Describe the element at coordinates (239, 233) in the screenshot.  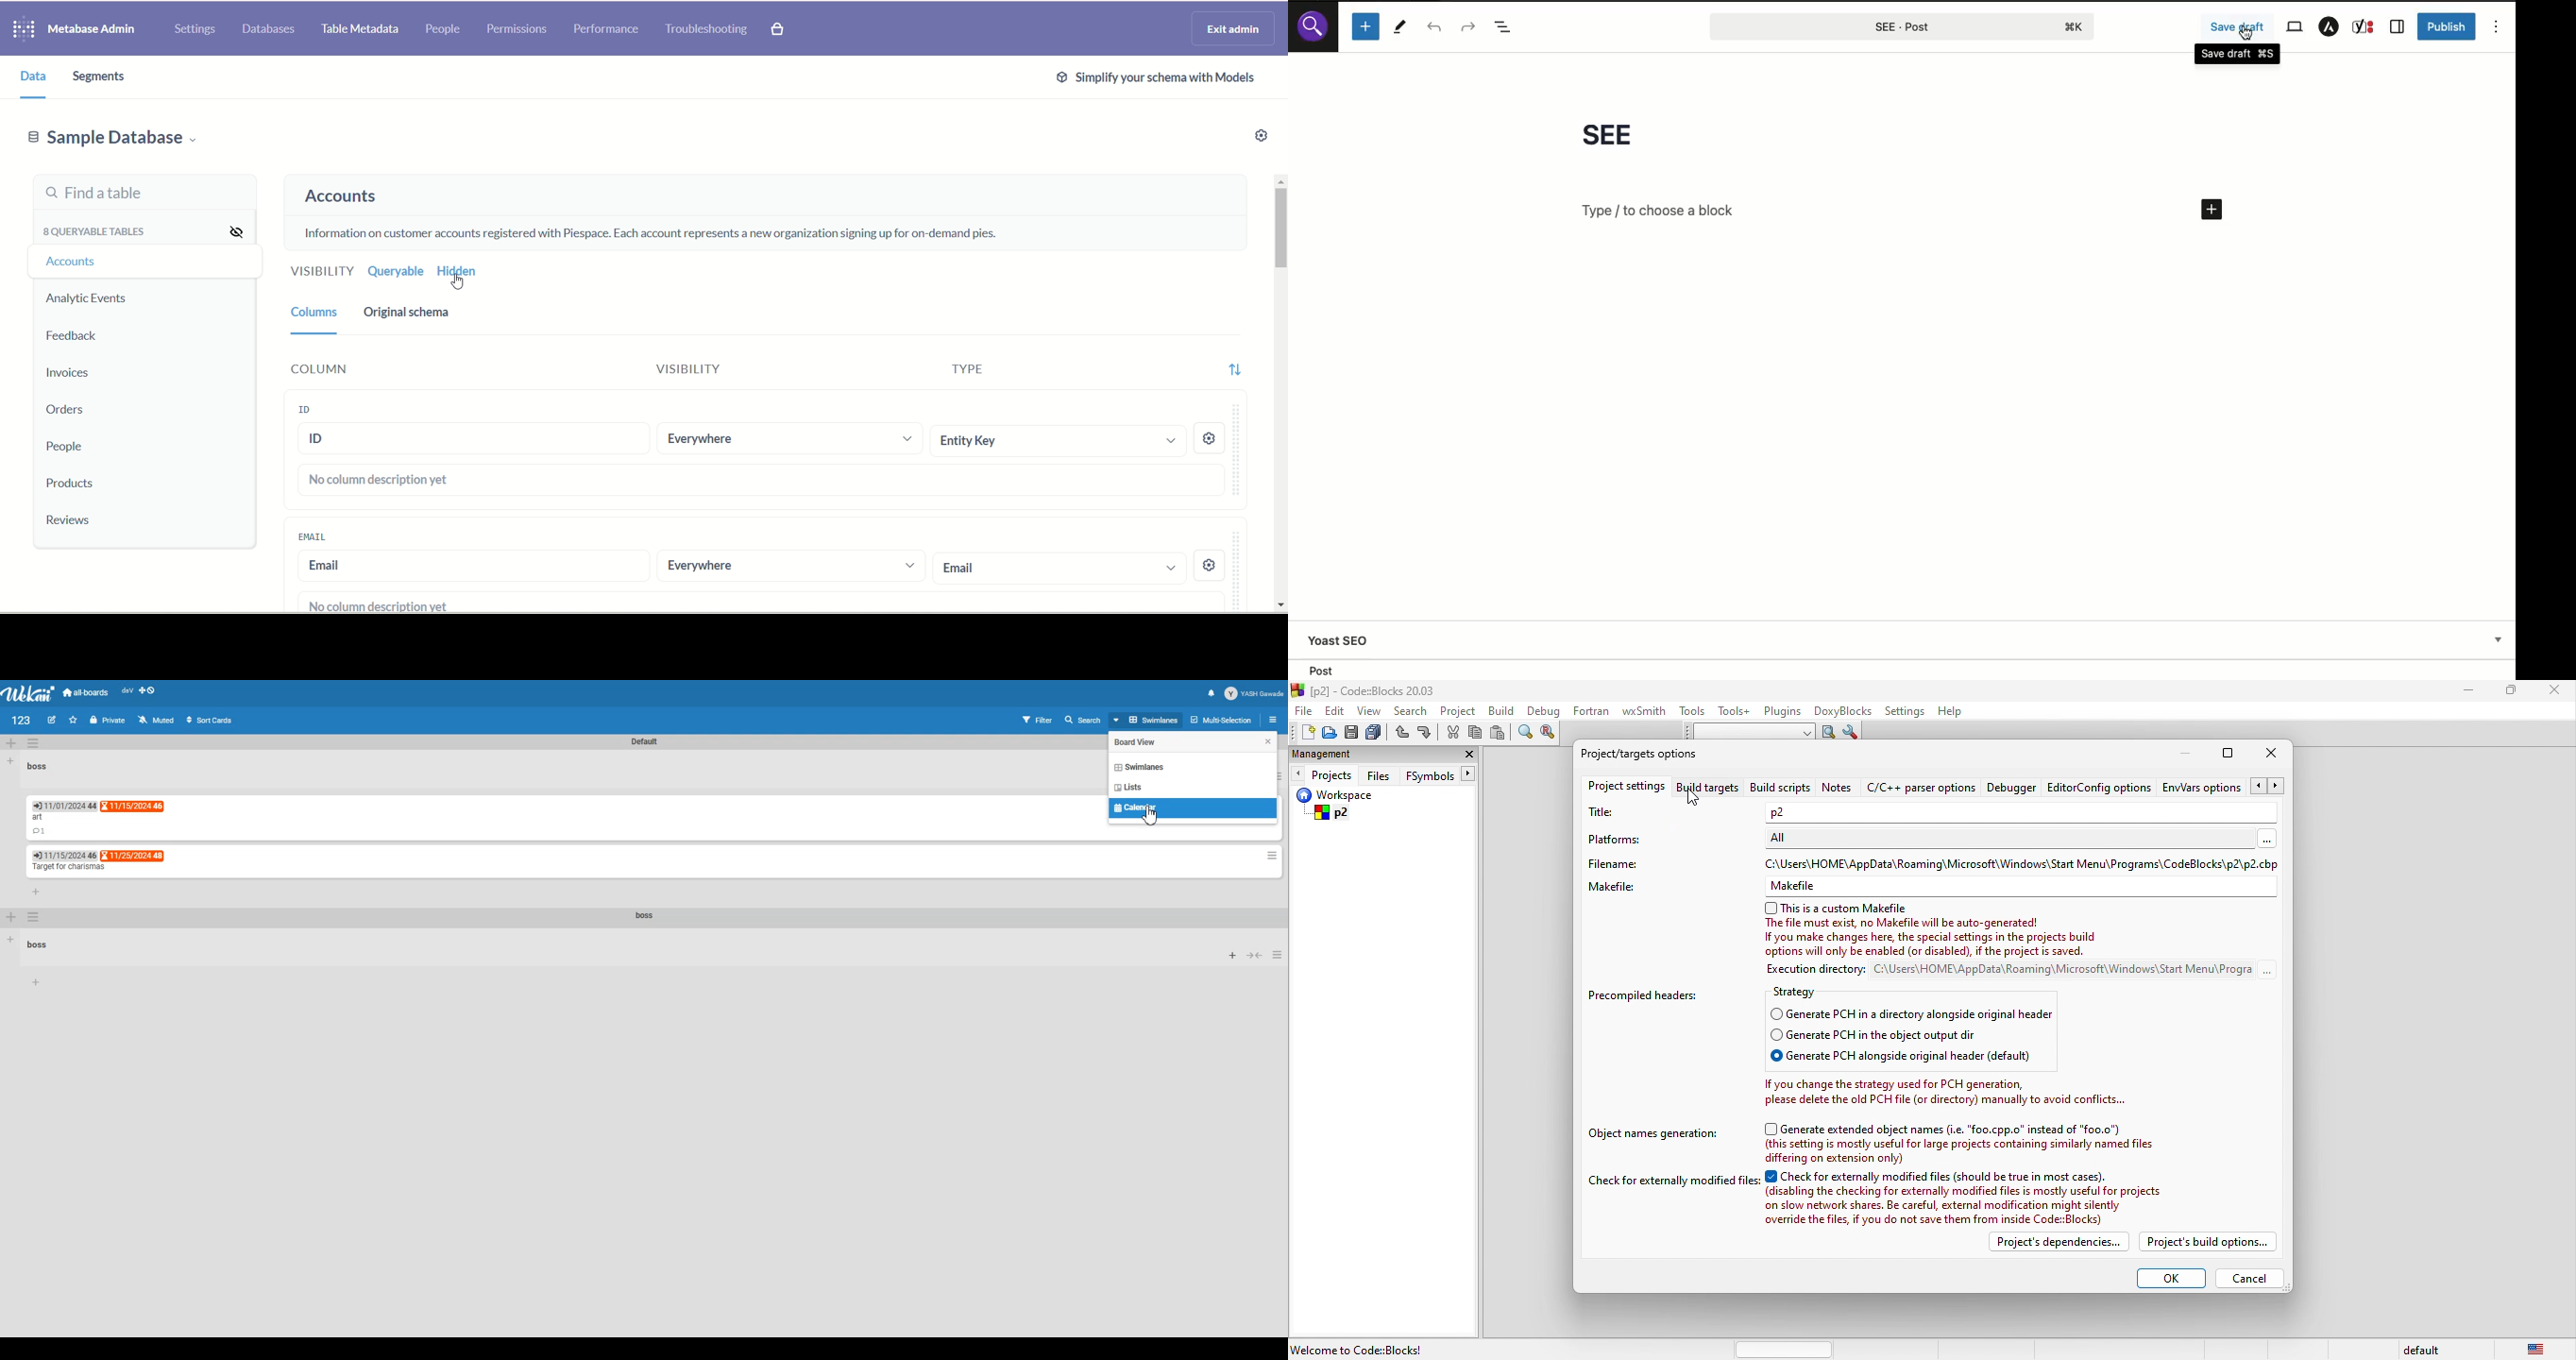
I see `visibility ` at that location.